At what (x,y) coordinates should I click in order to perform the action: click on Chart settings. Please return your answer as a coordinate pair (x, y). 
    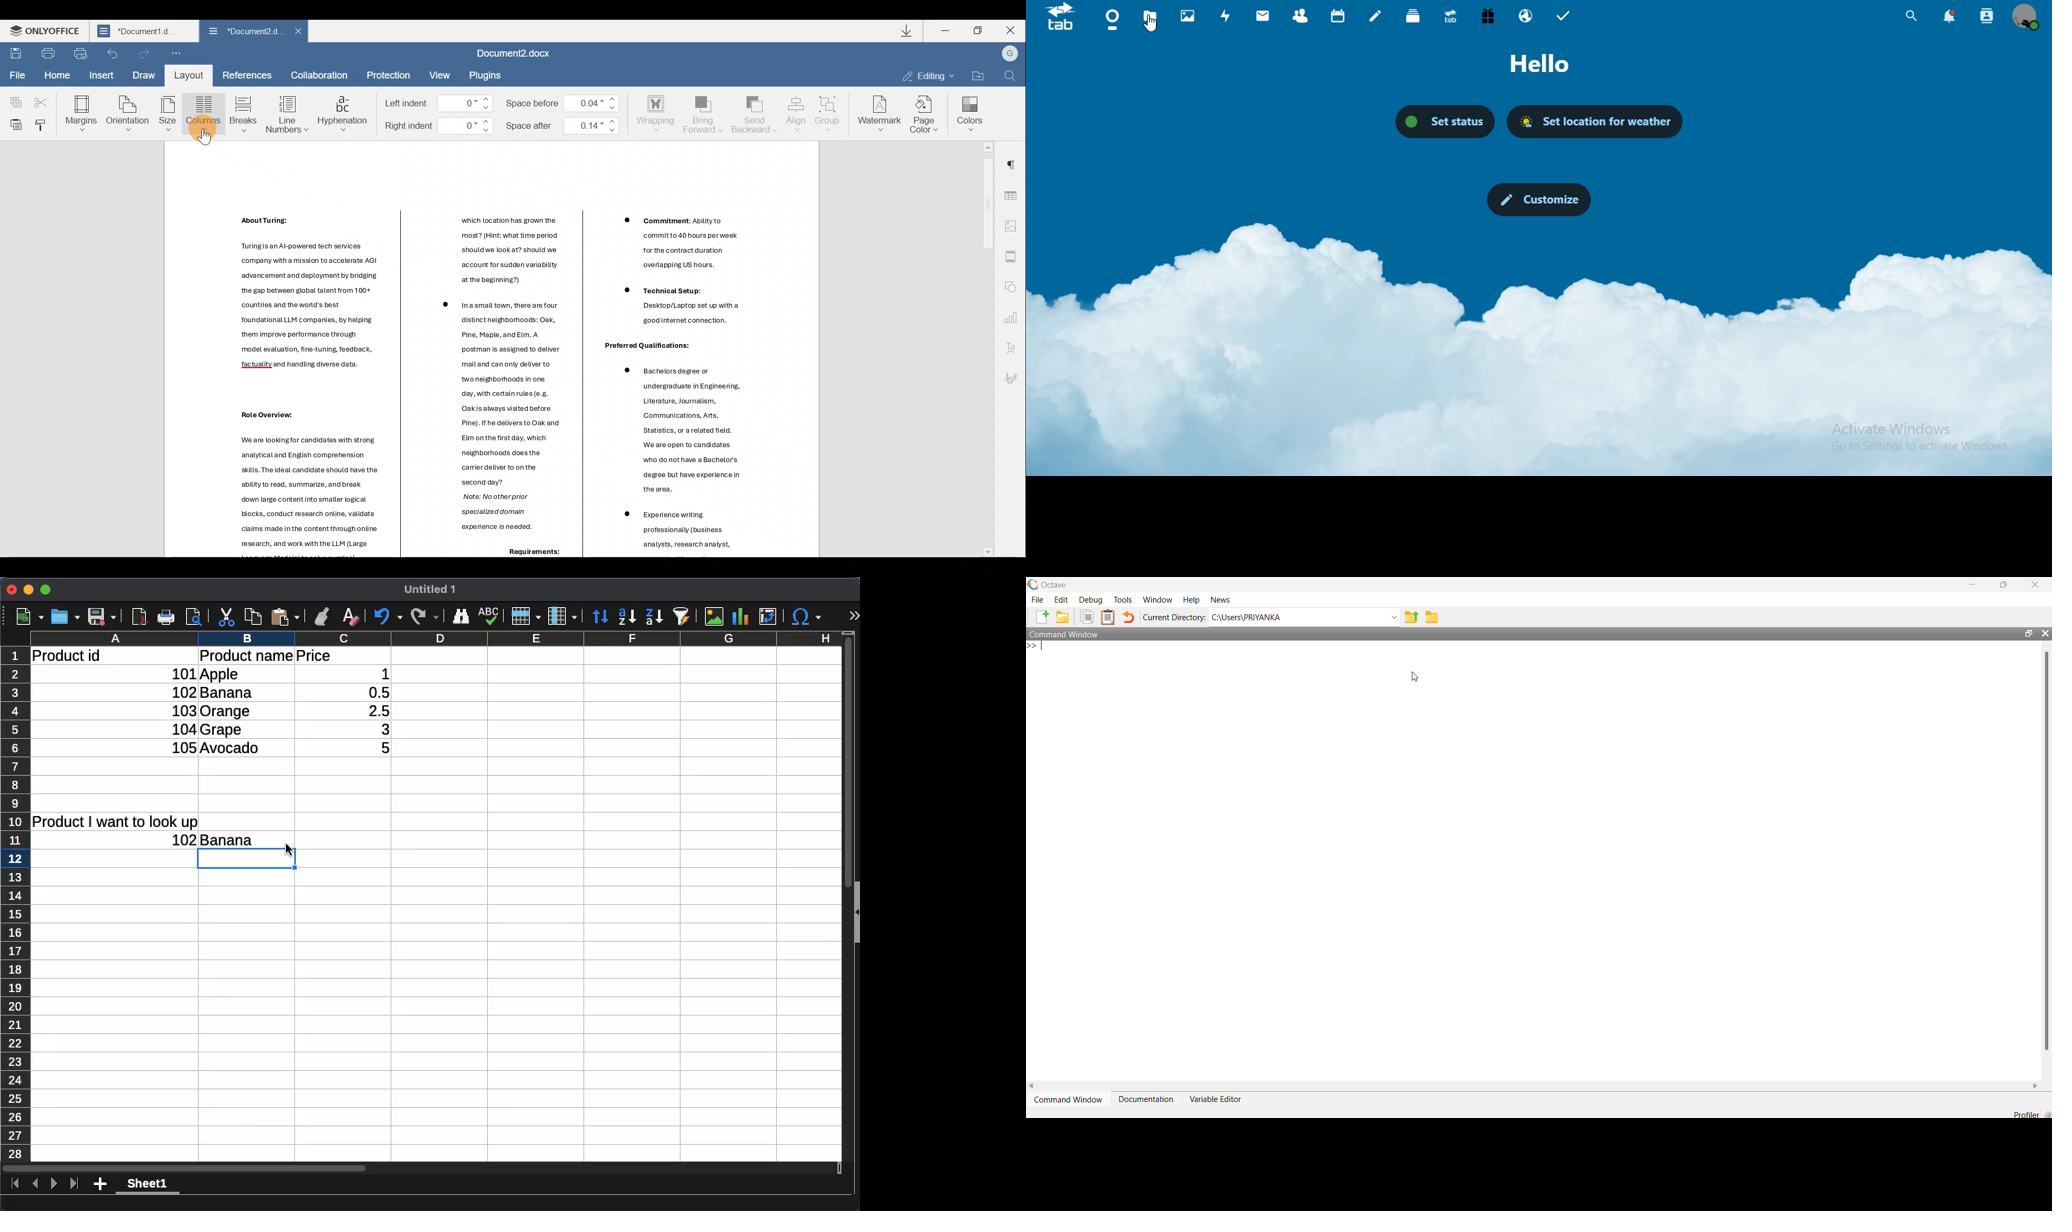
    Looking at the image, I should click on (1015, 318).